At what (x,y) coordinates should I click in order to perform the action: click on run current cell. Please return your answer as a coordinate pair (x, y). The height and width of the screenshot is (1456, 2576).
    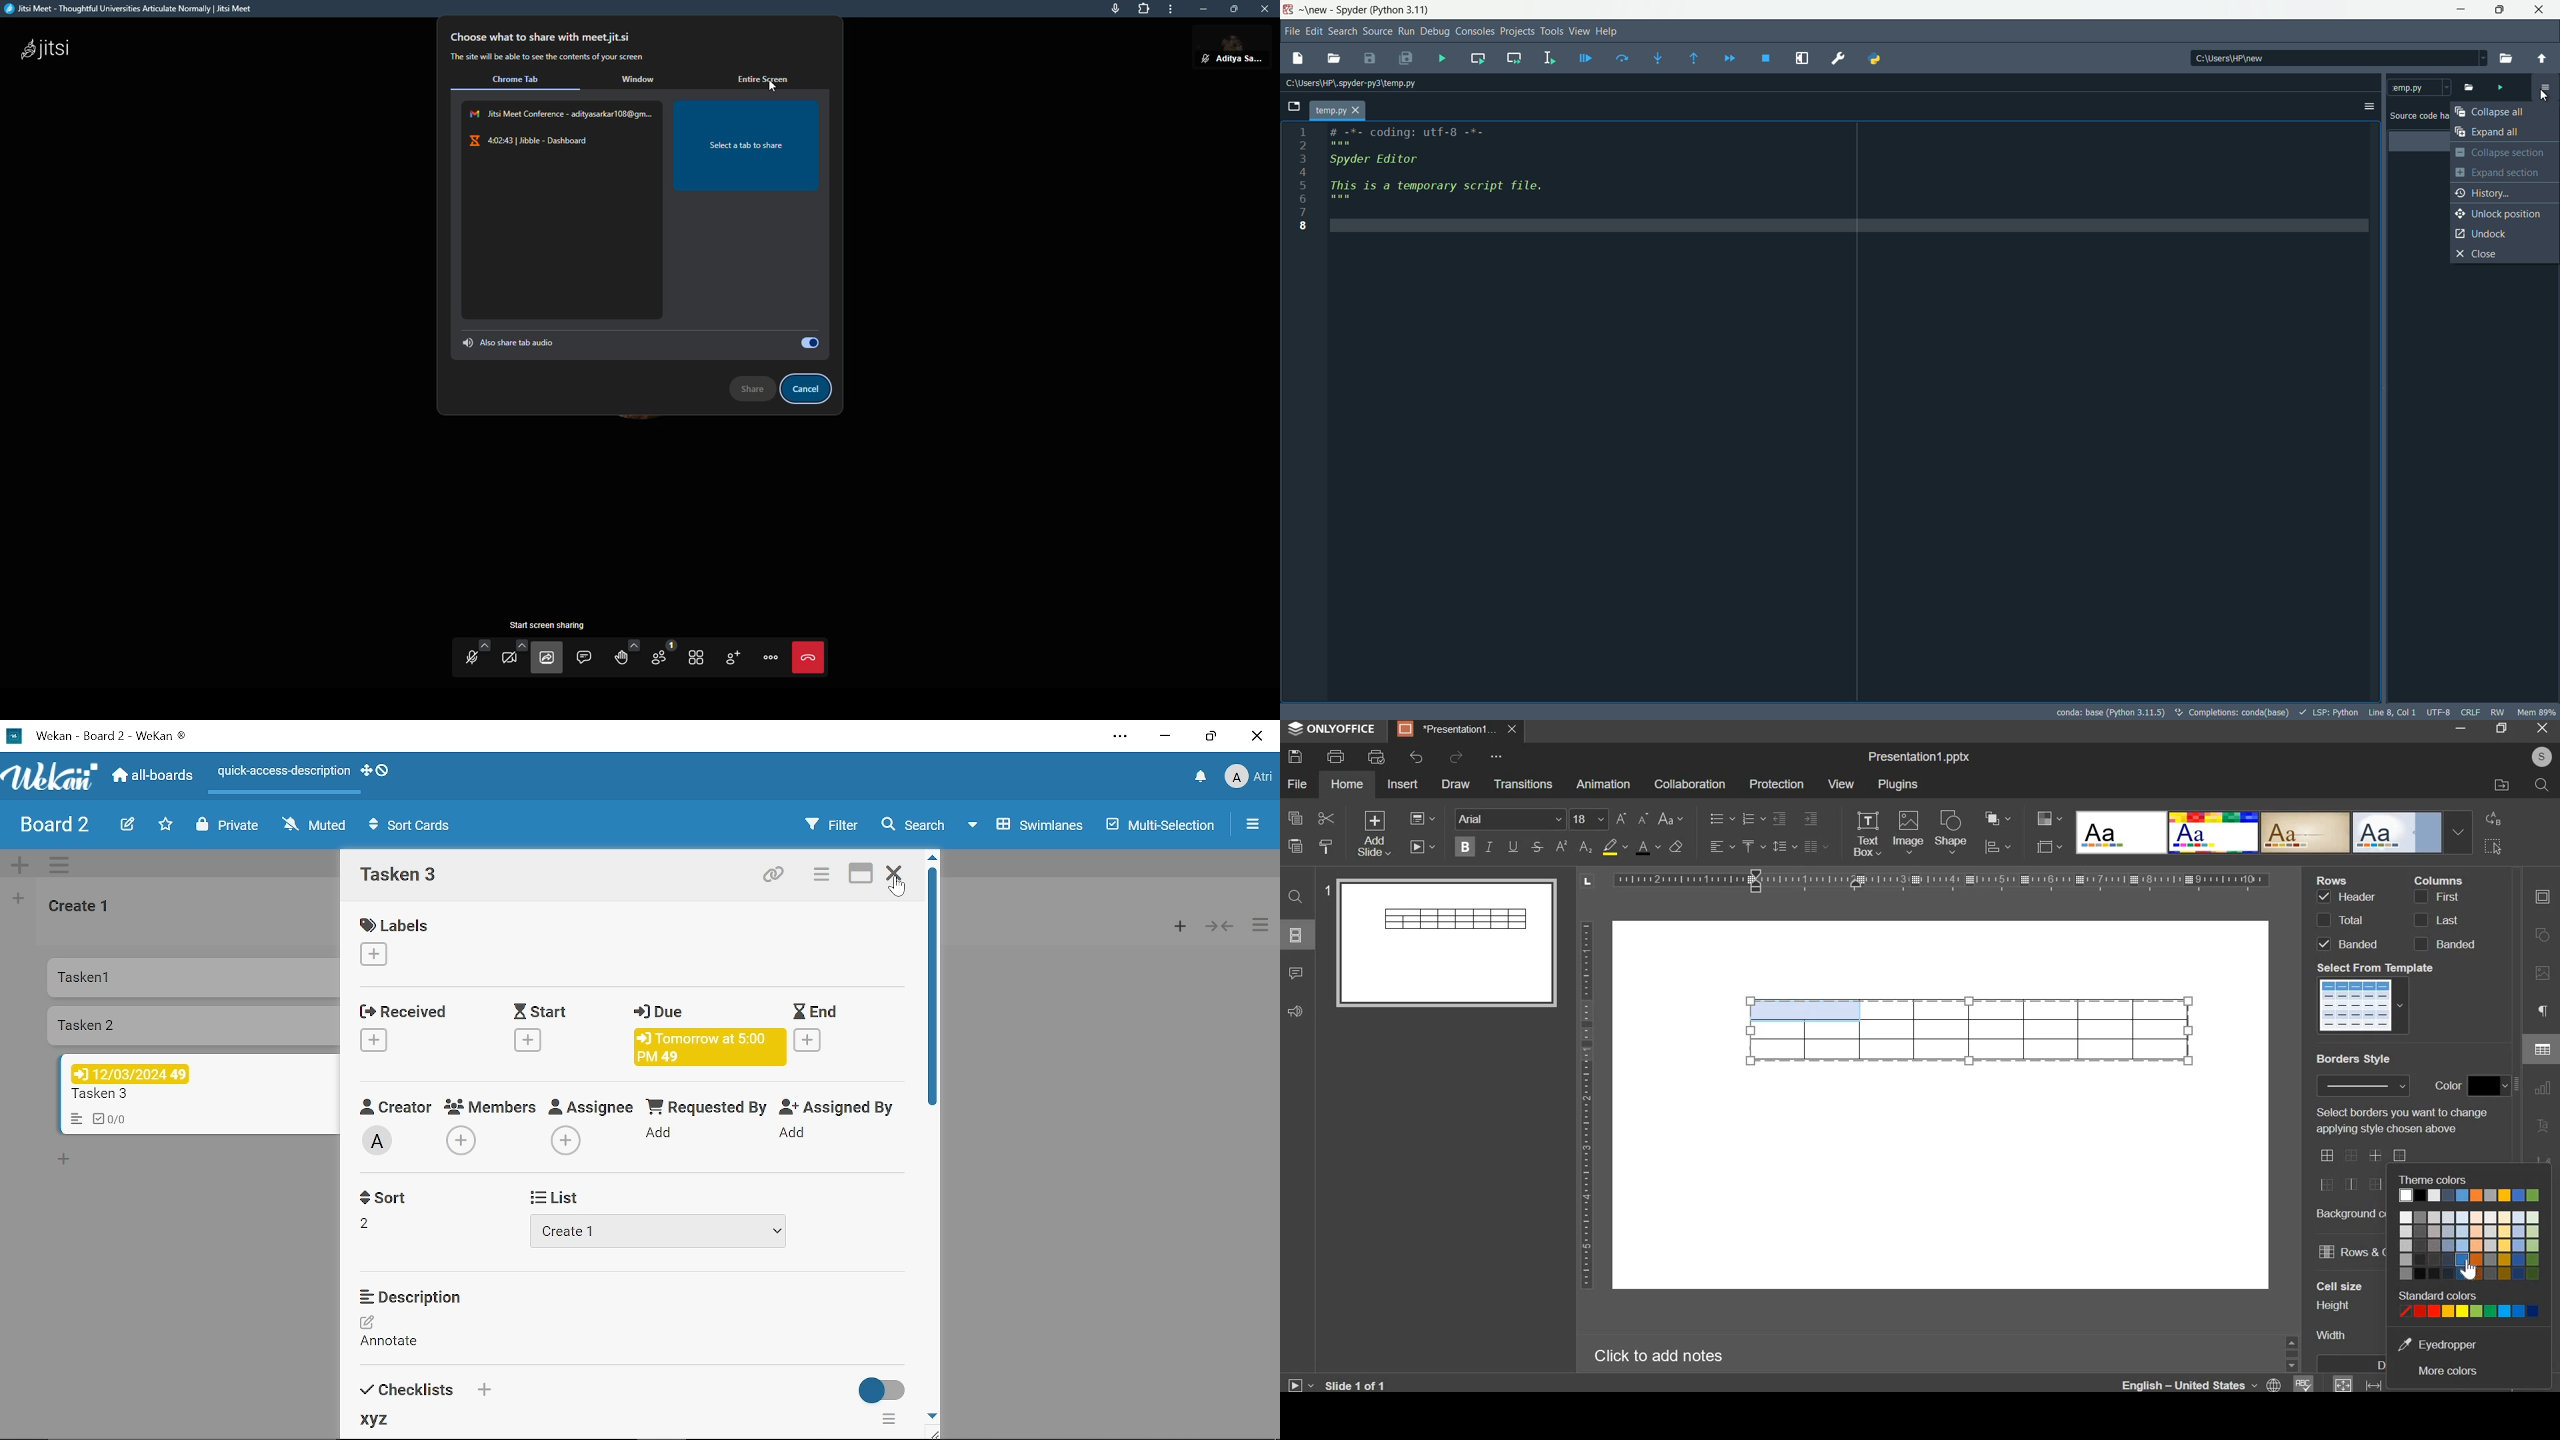
    Looking at the image, I should click on (1479, 58).